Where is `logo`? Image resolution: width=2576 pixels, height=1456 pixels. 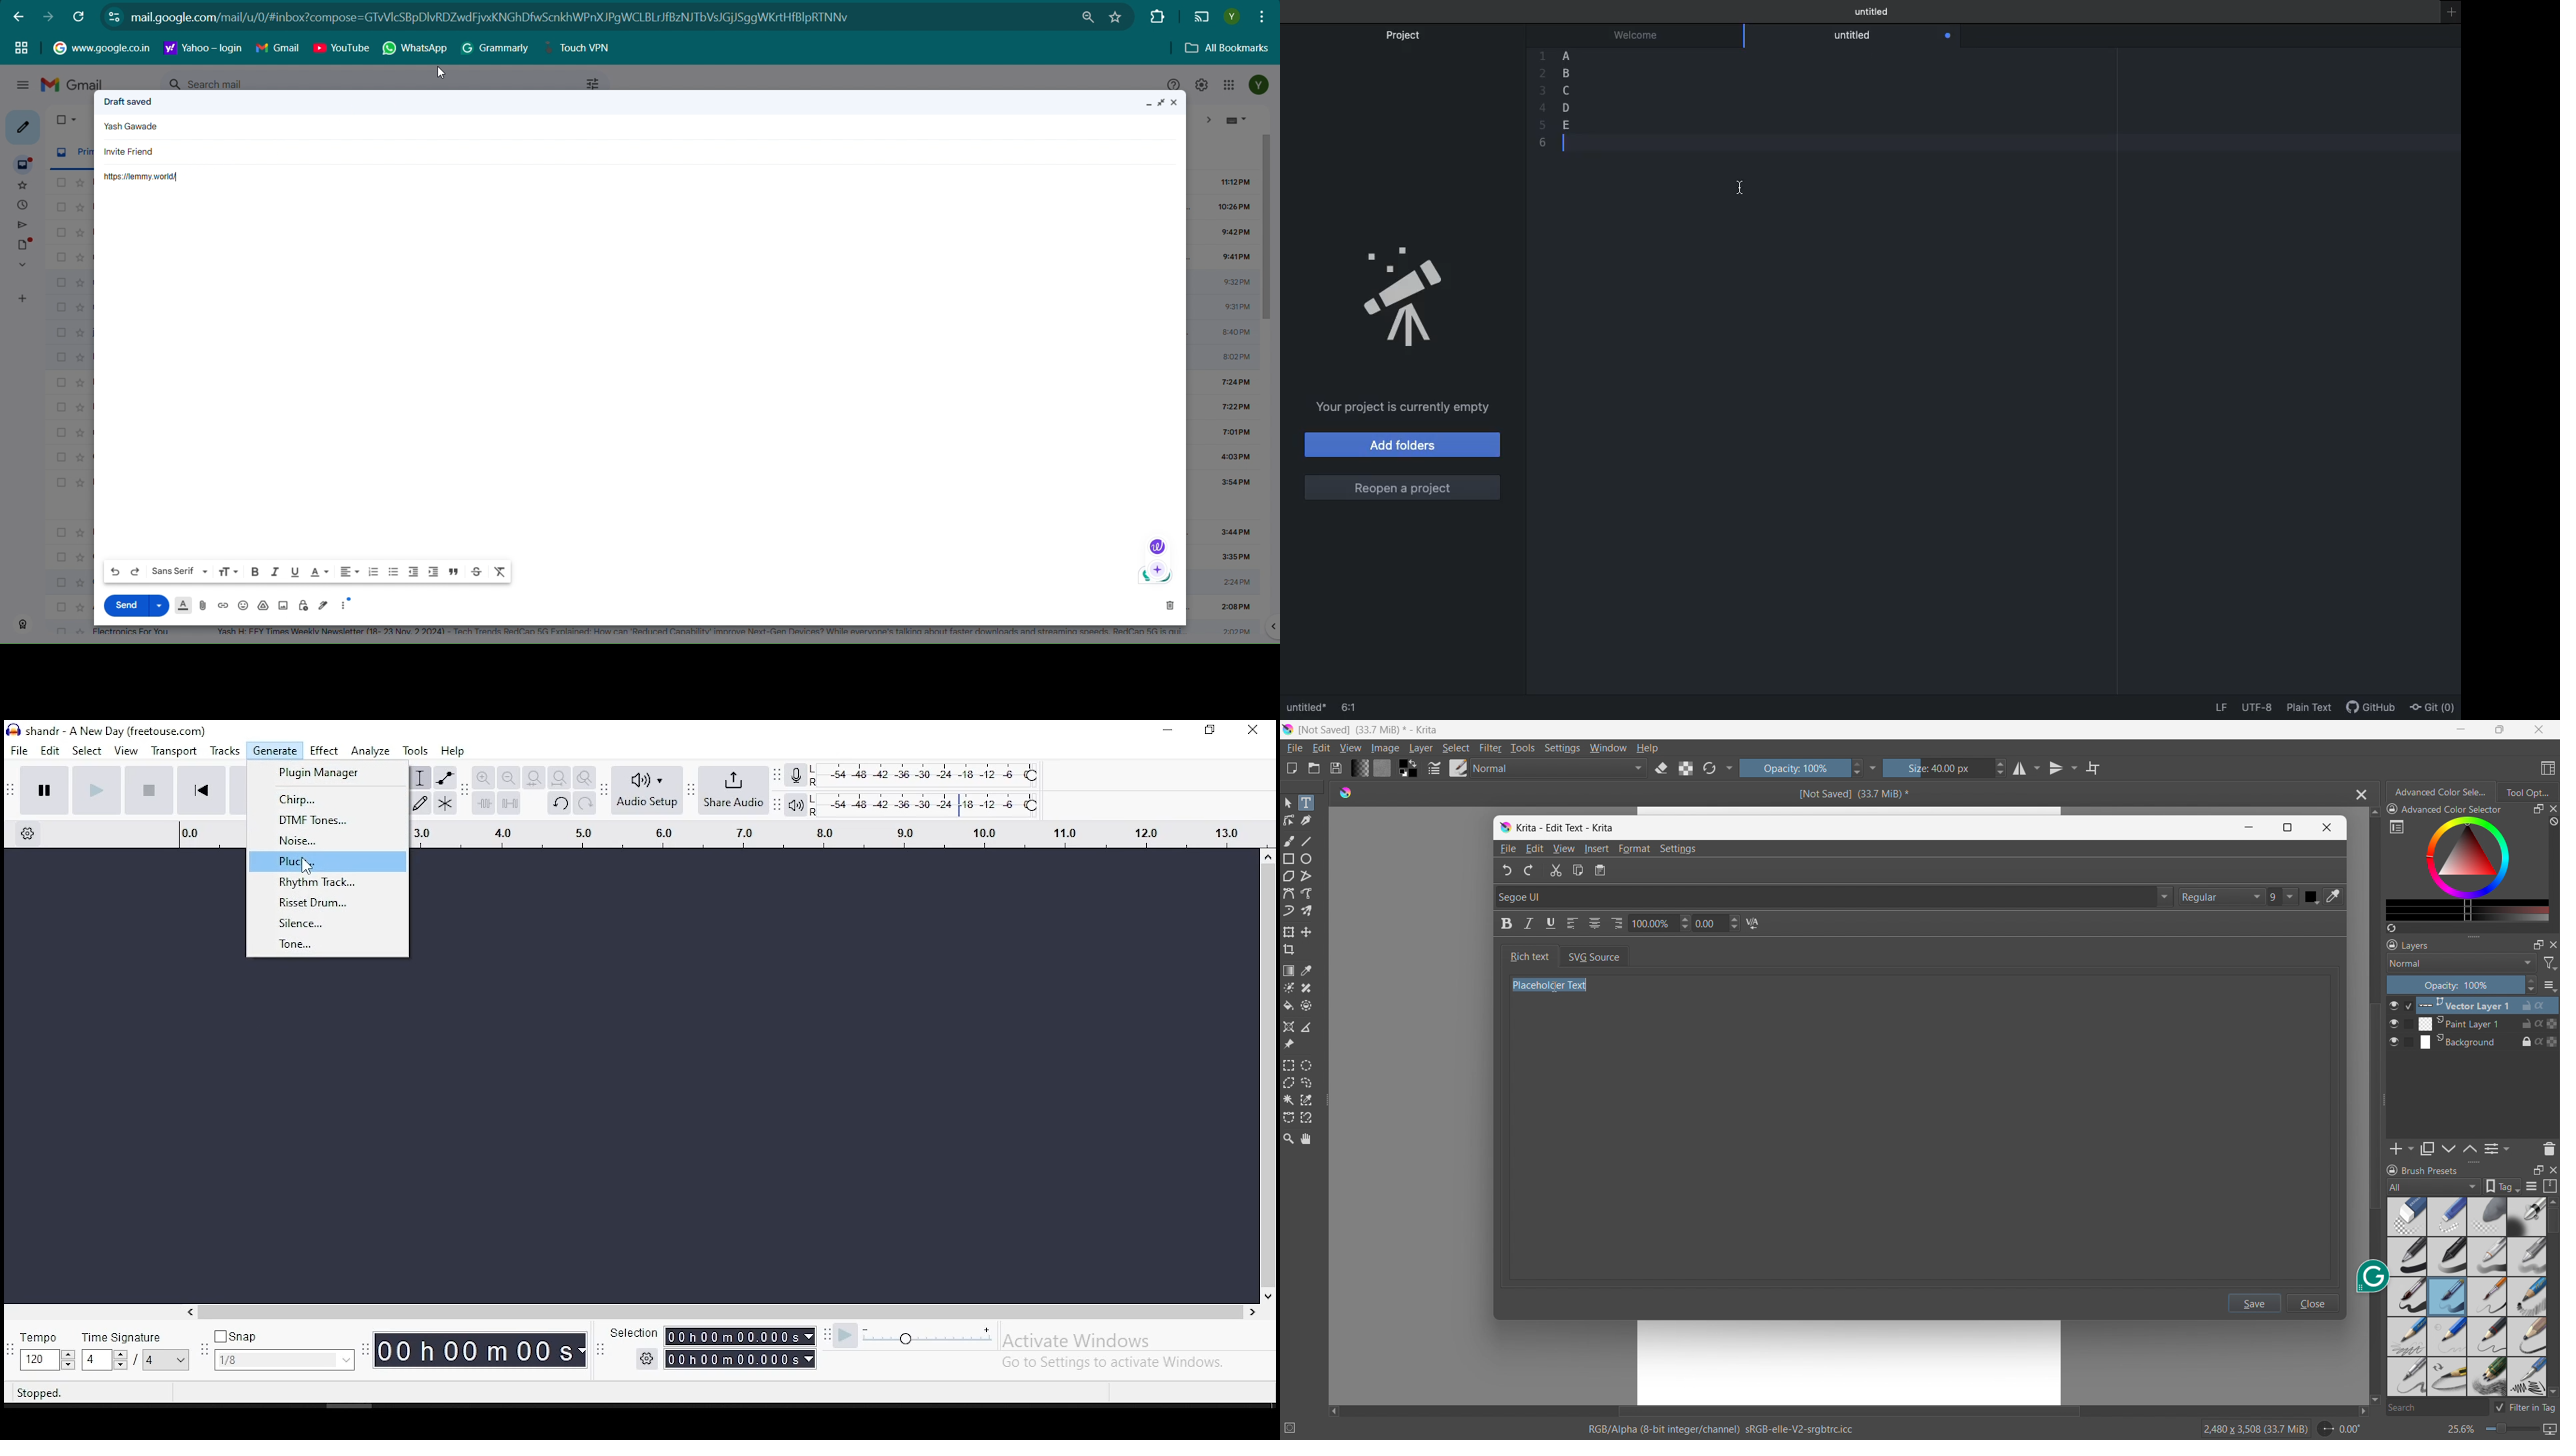
logo is located at coordinates (1505, 828).